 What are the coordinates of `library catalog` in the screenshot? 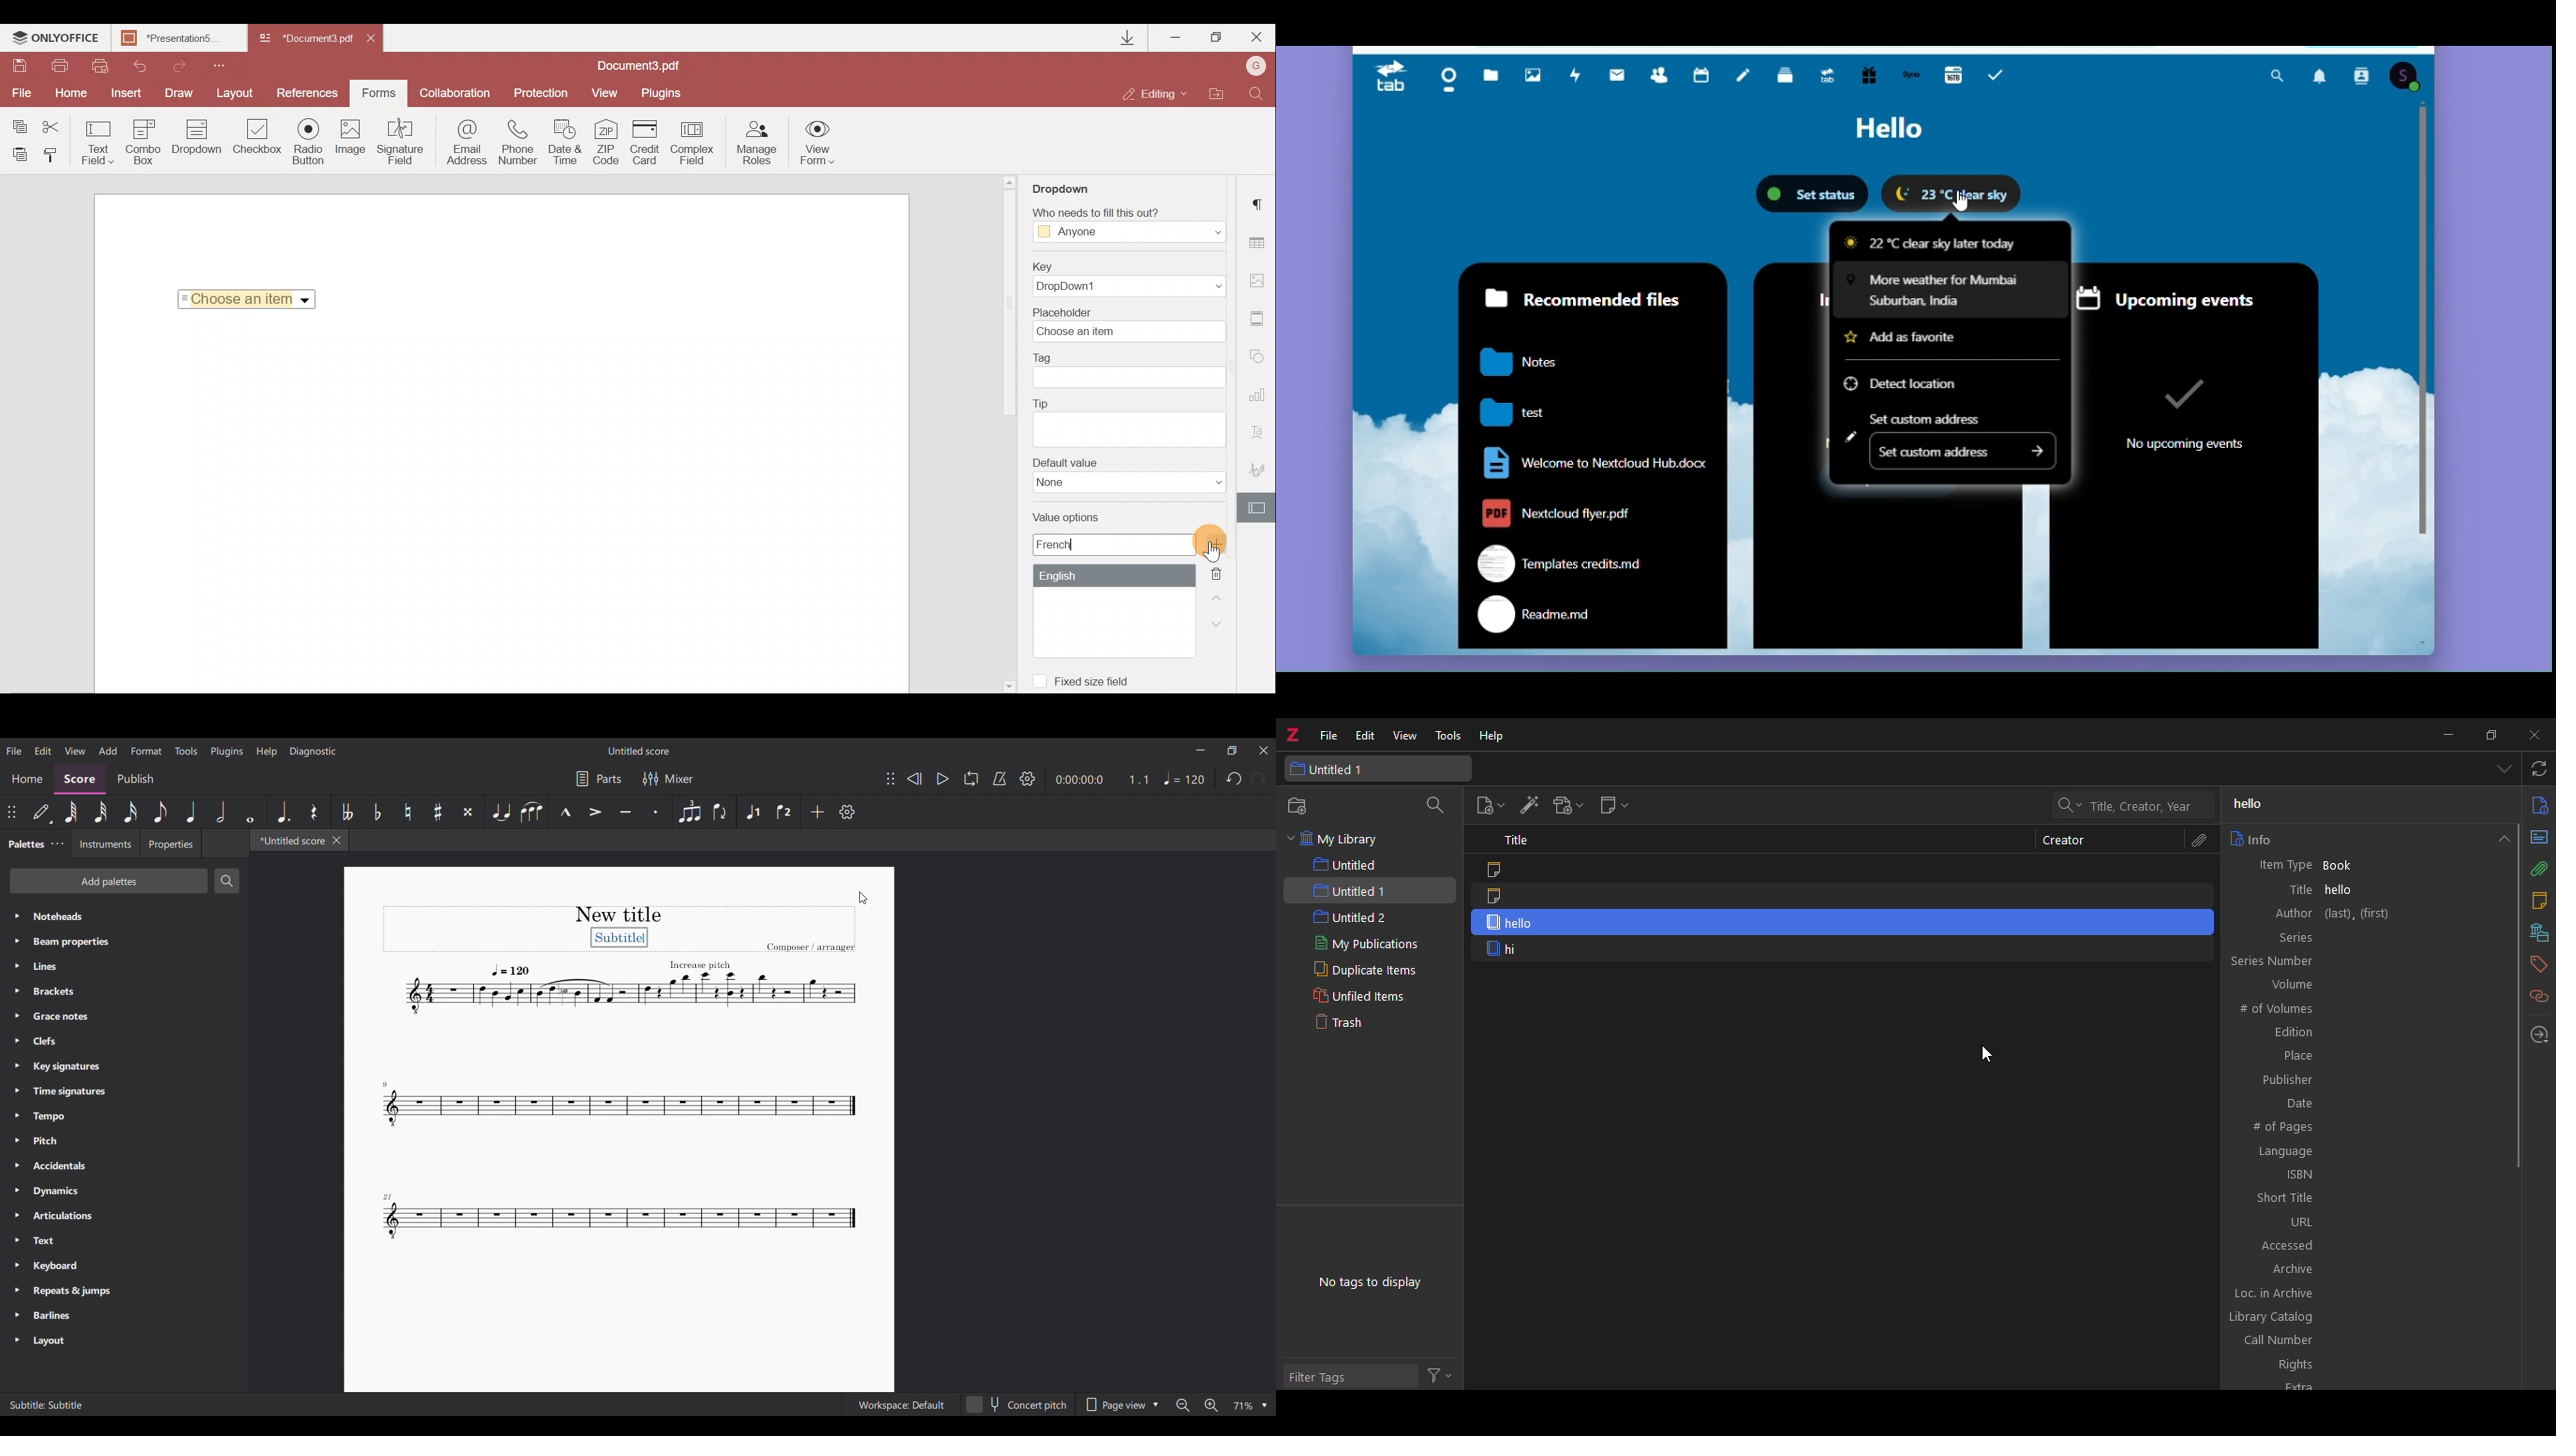 It's located at (2360, 1319).